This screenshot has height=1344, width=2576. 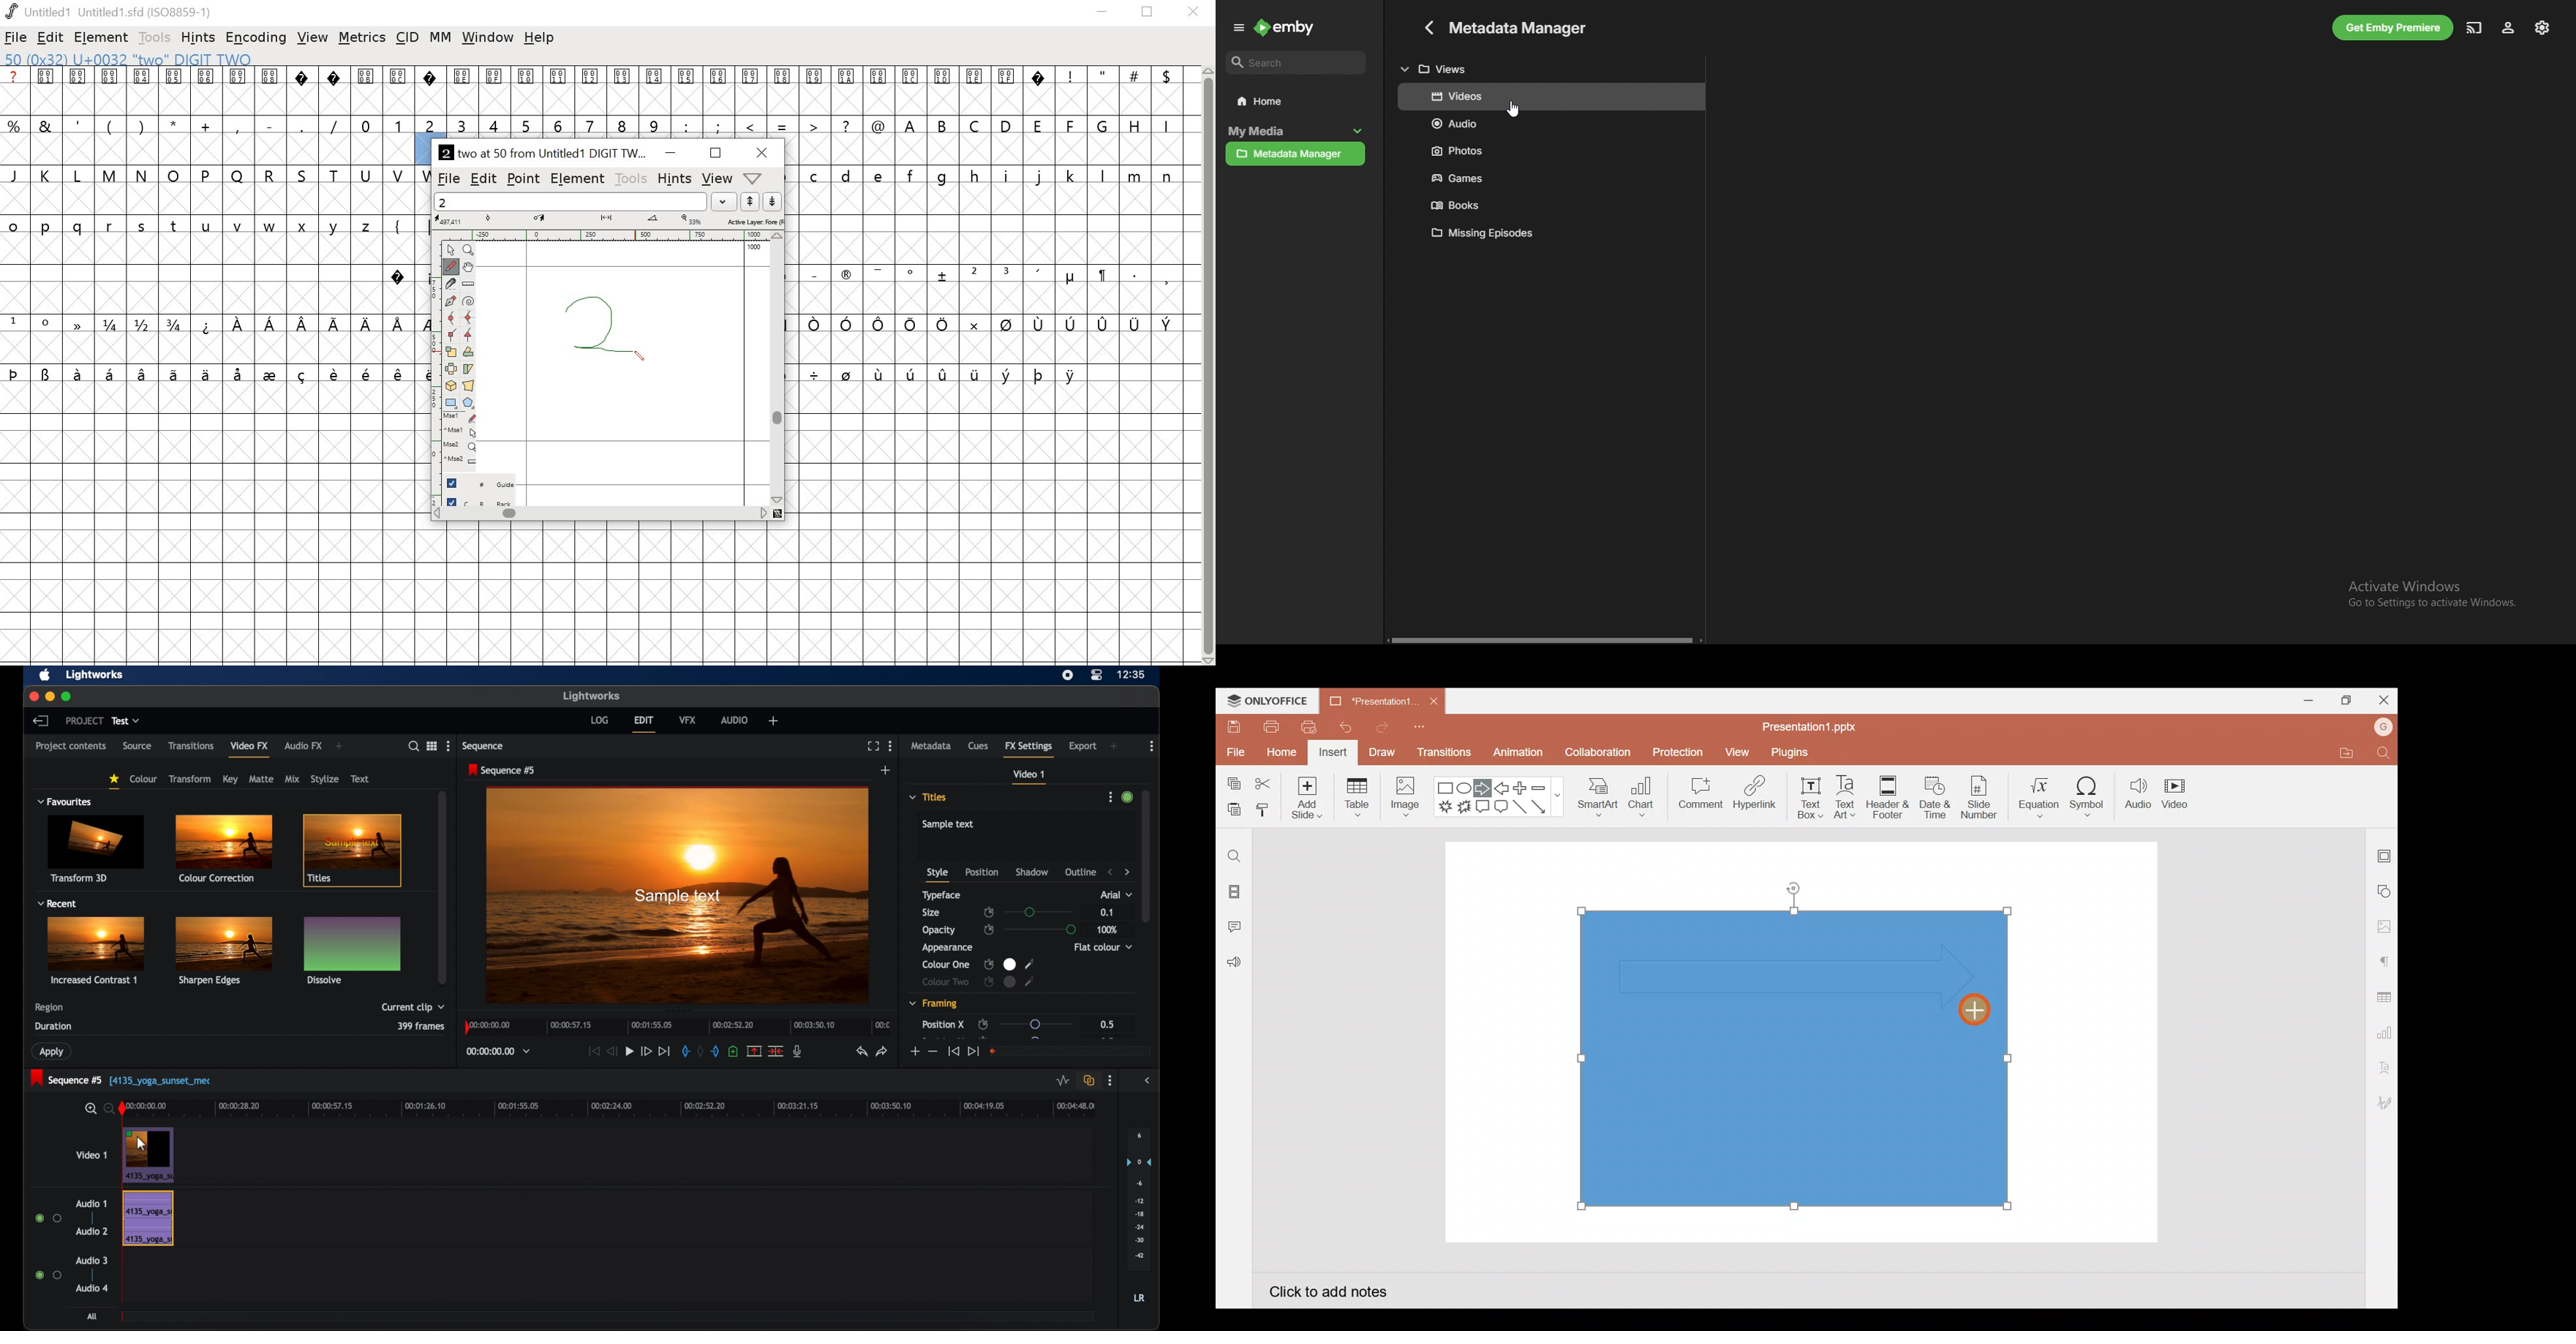 I want to click on go back, so click(x=1426, y=28).